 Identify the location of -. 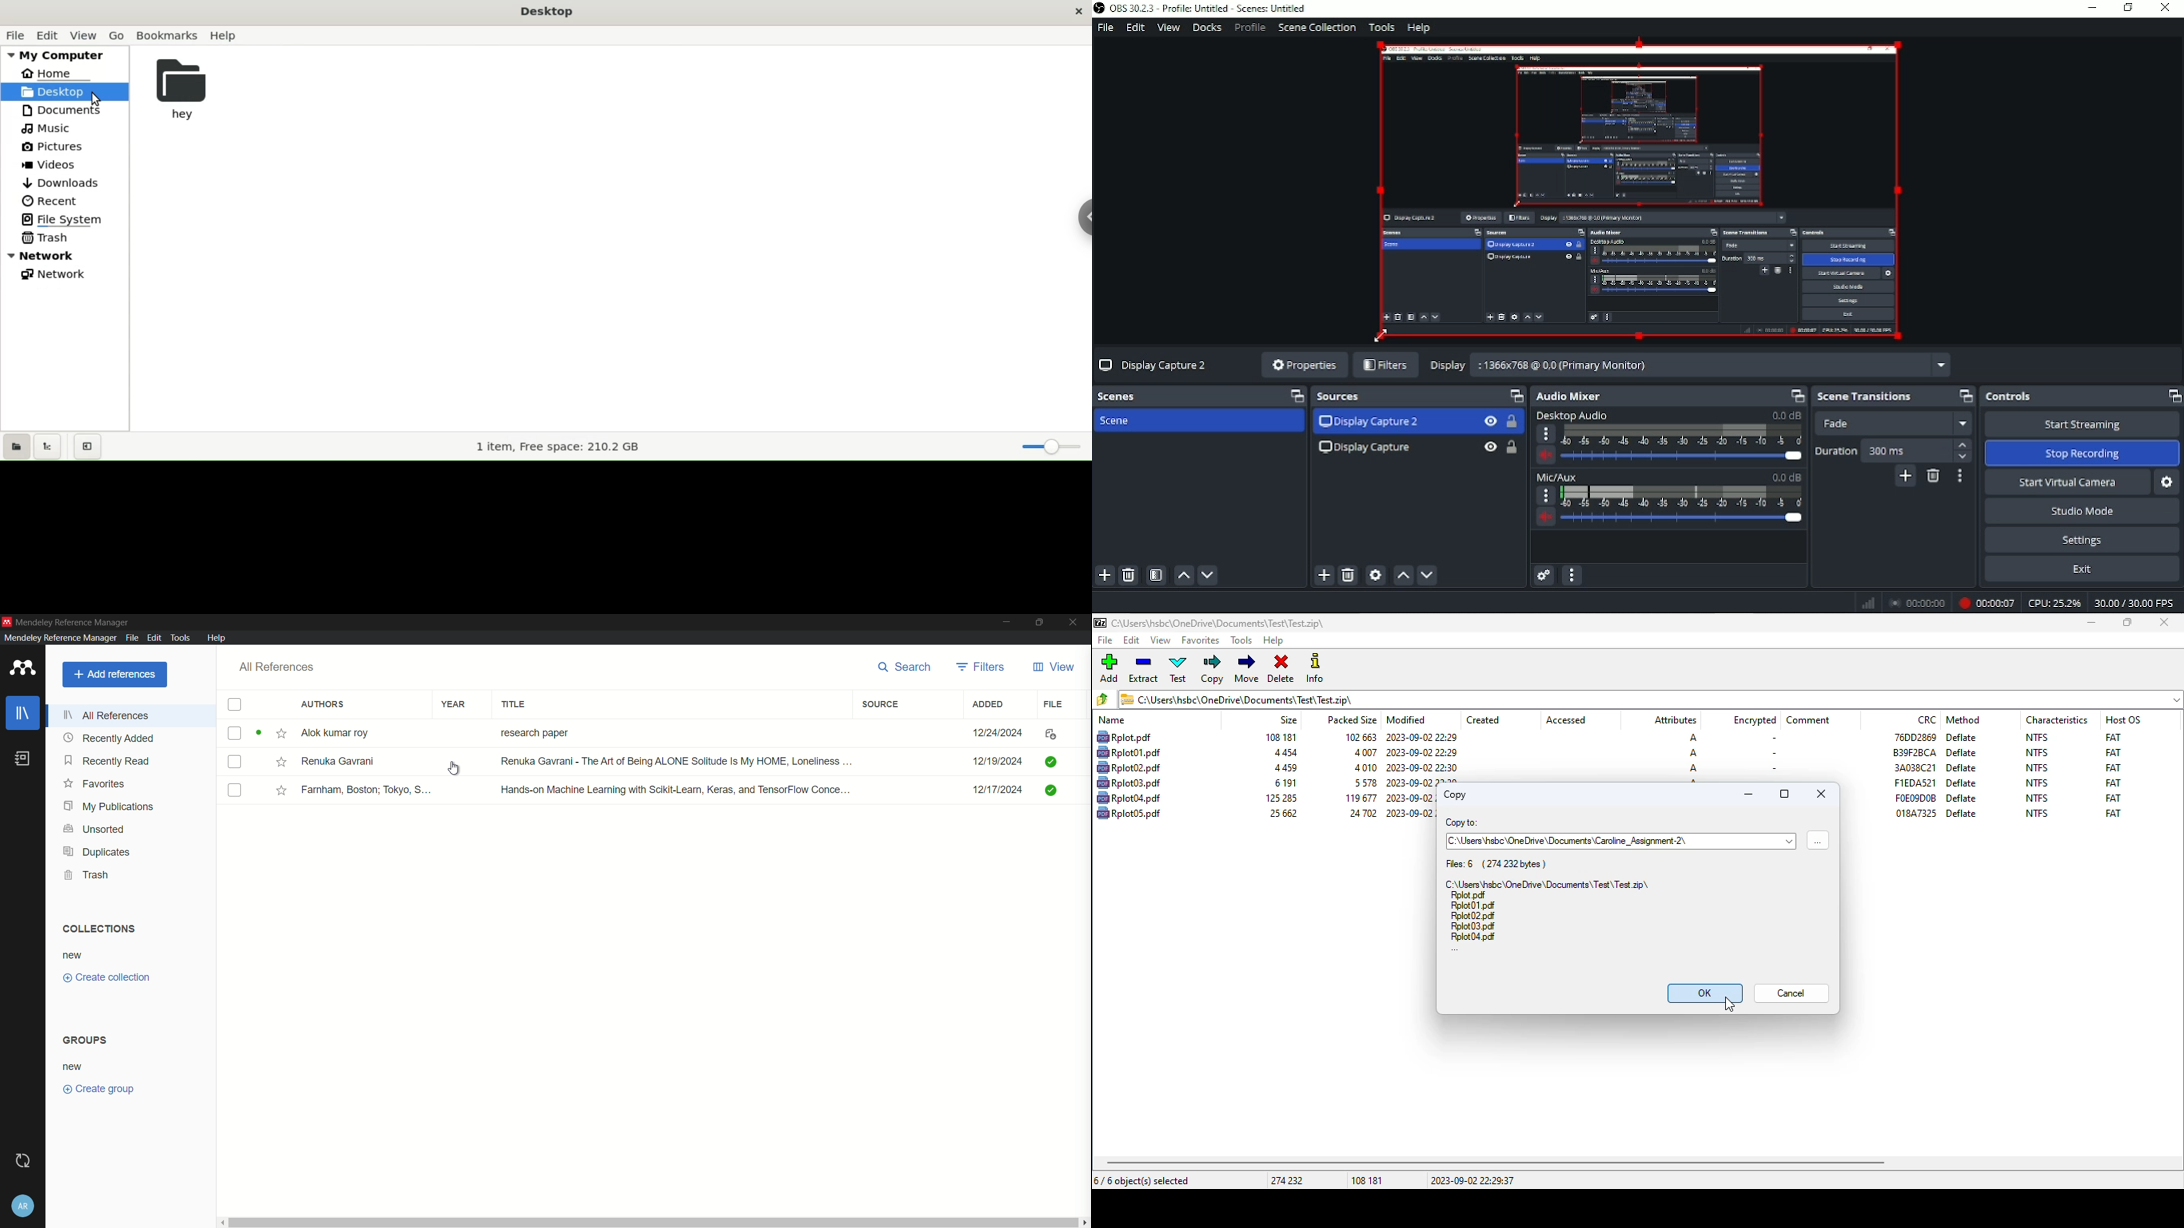
(1773, 753).